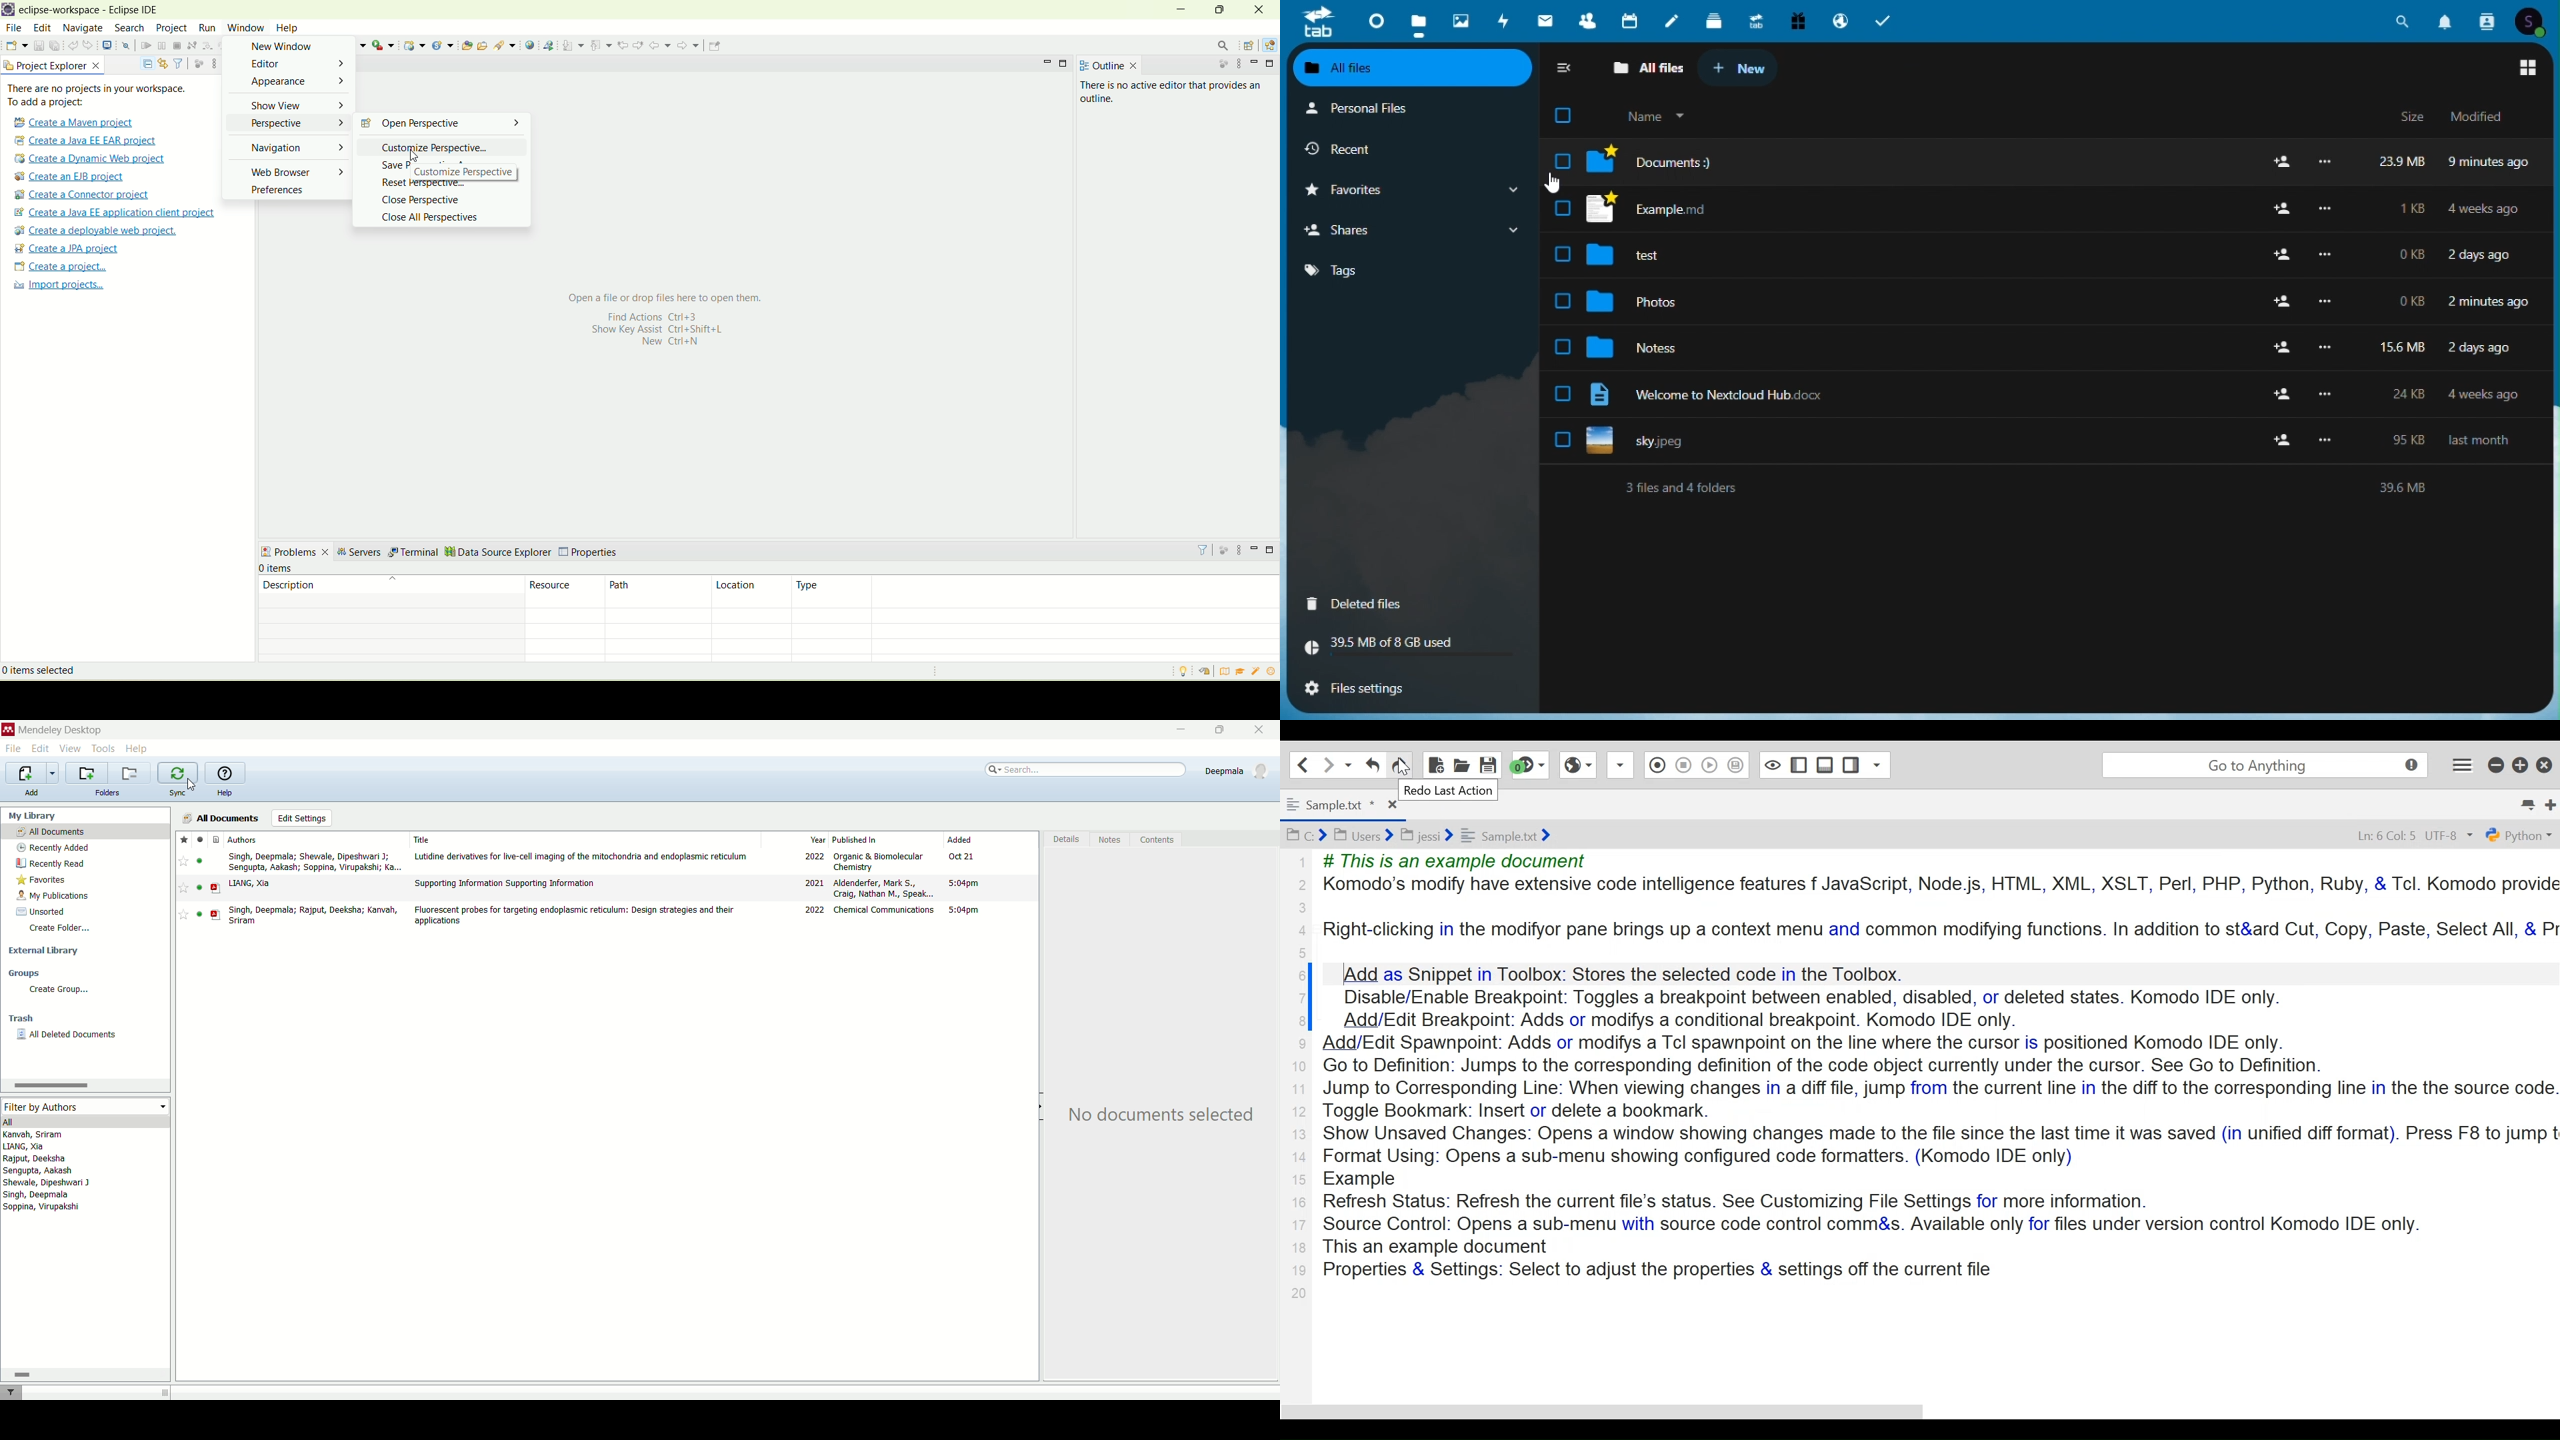 The width and height of the screenshot is (2576, 1456). Describe the element at coordinates (103, 748) in the screenshot. I see `tools` at that location.